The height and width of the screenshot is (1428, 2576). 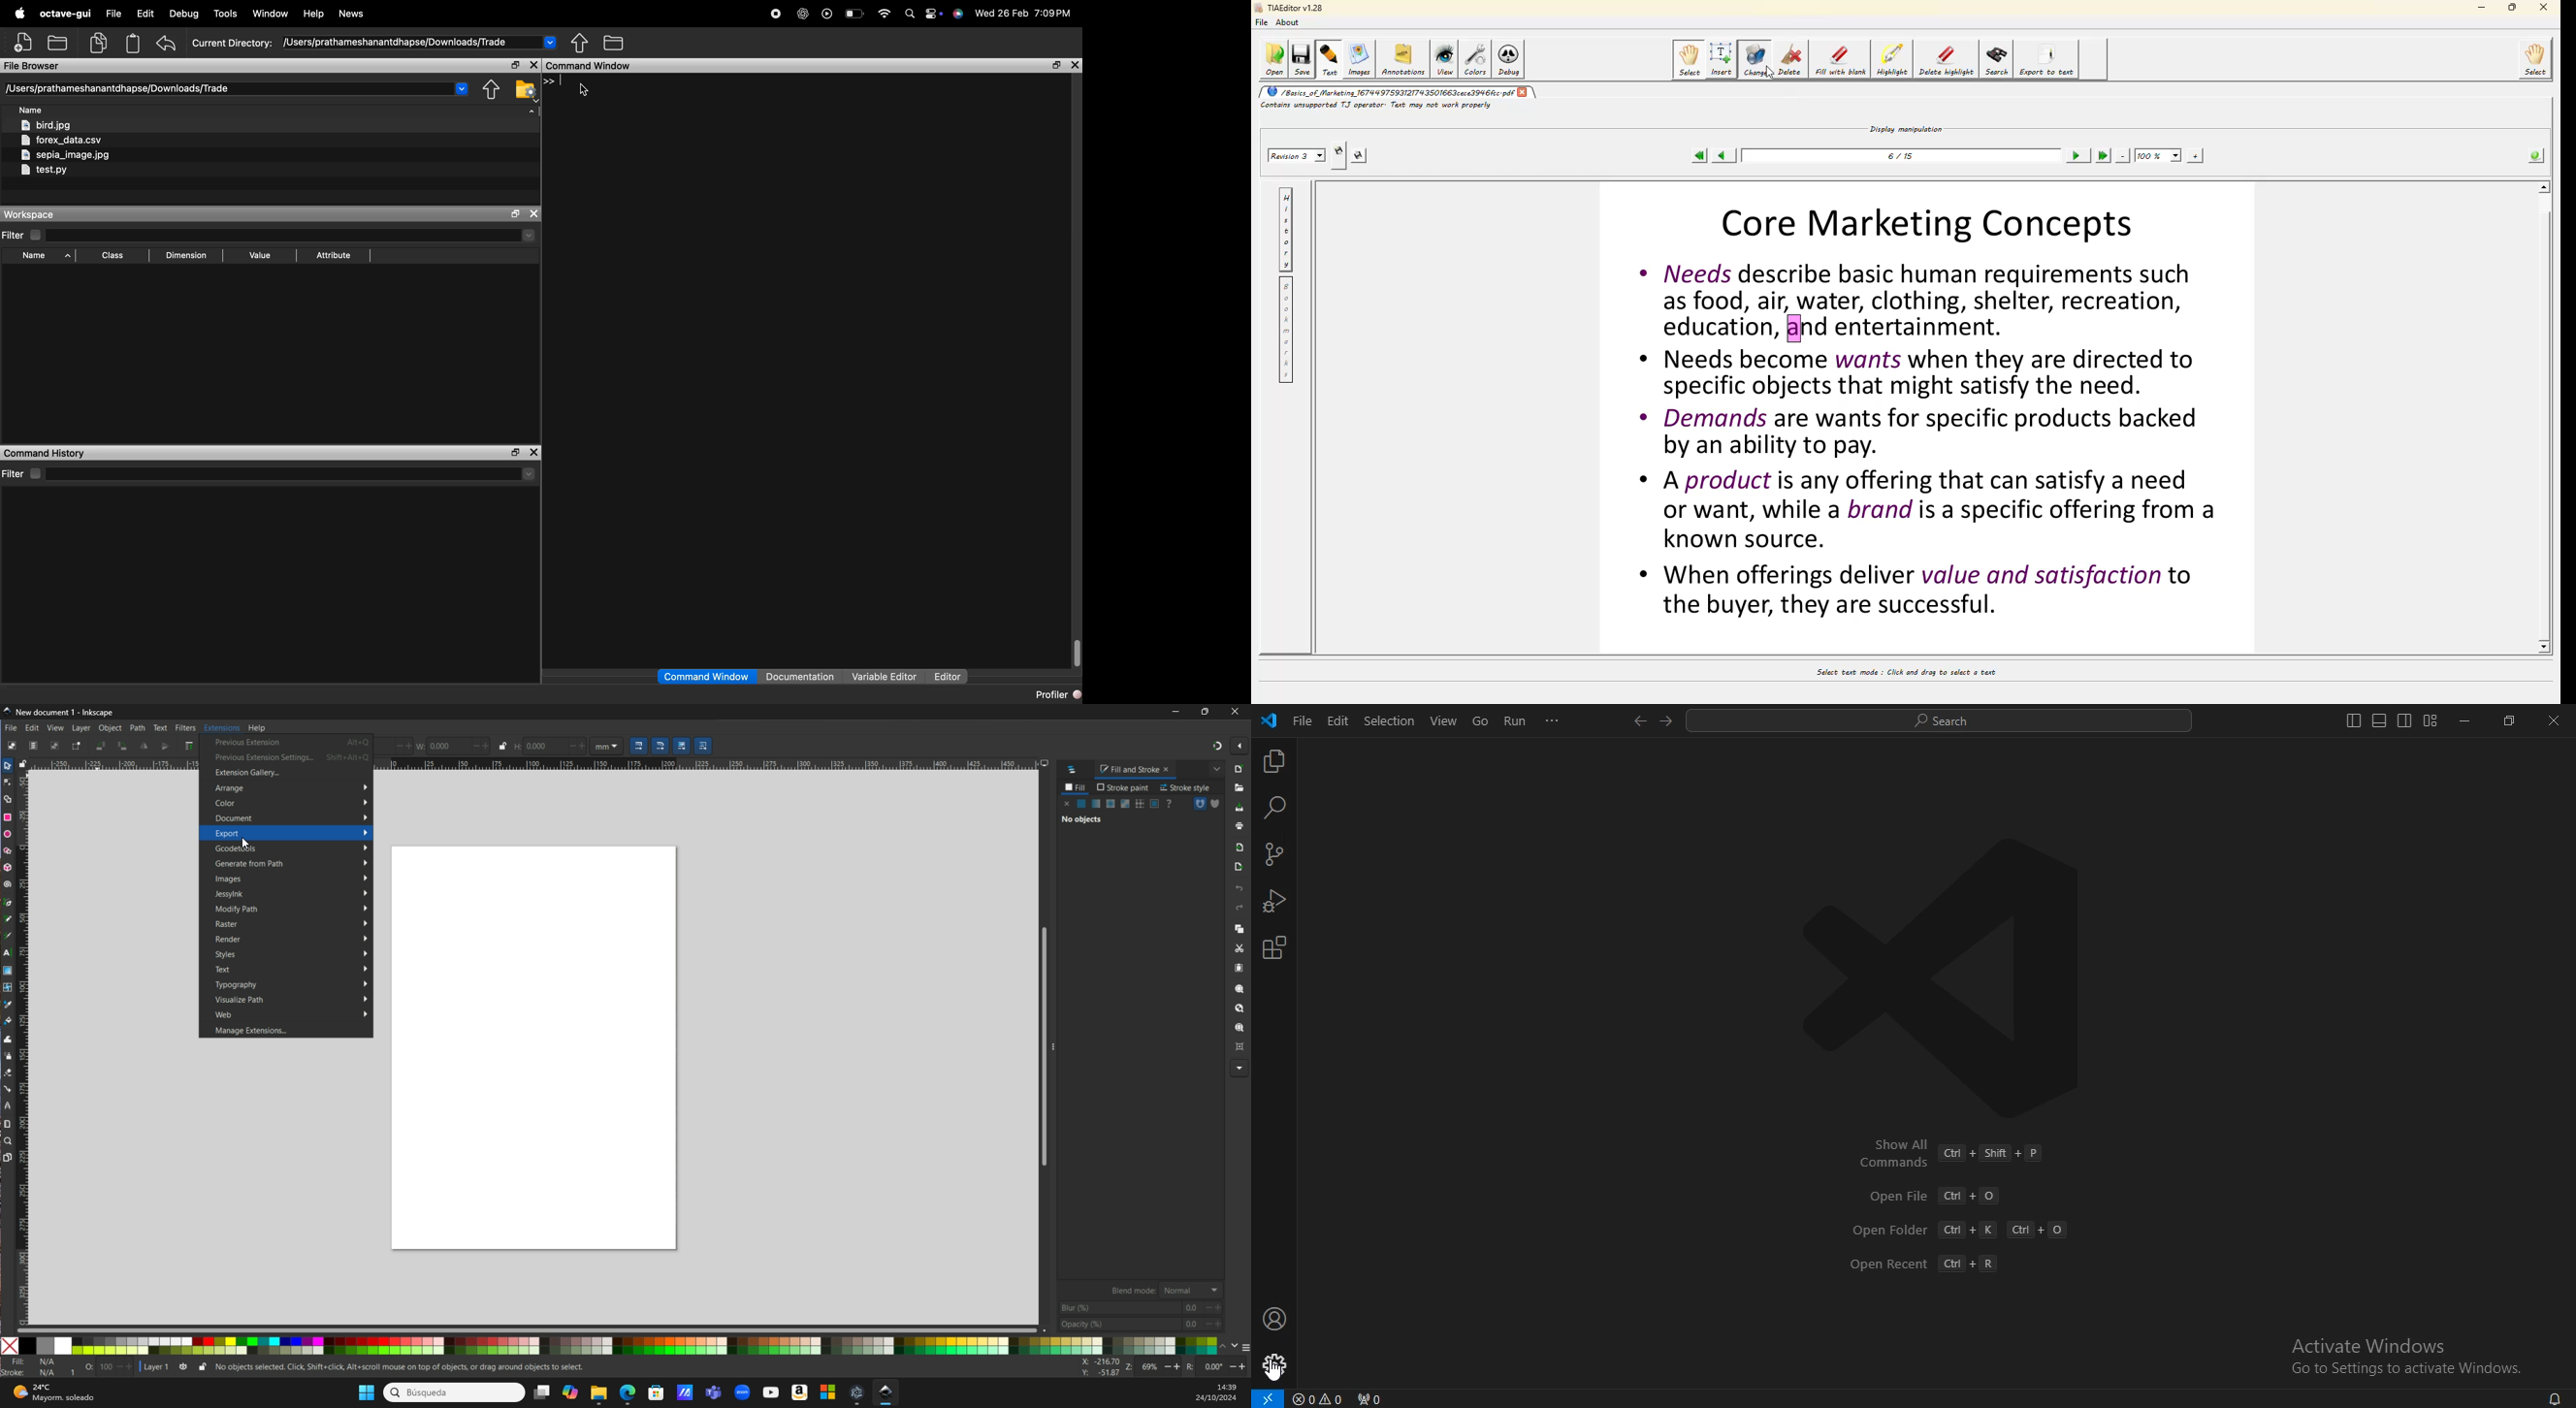 I want to click on select directory , so click(x=293, y=235).